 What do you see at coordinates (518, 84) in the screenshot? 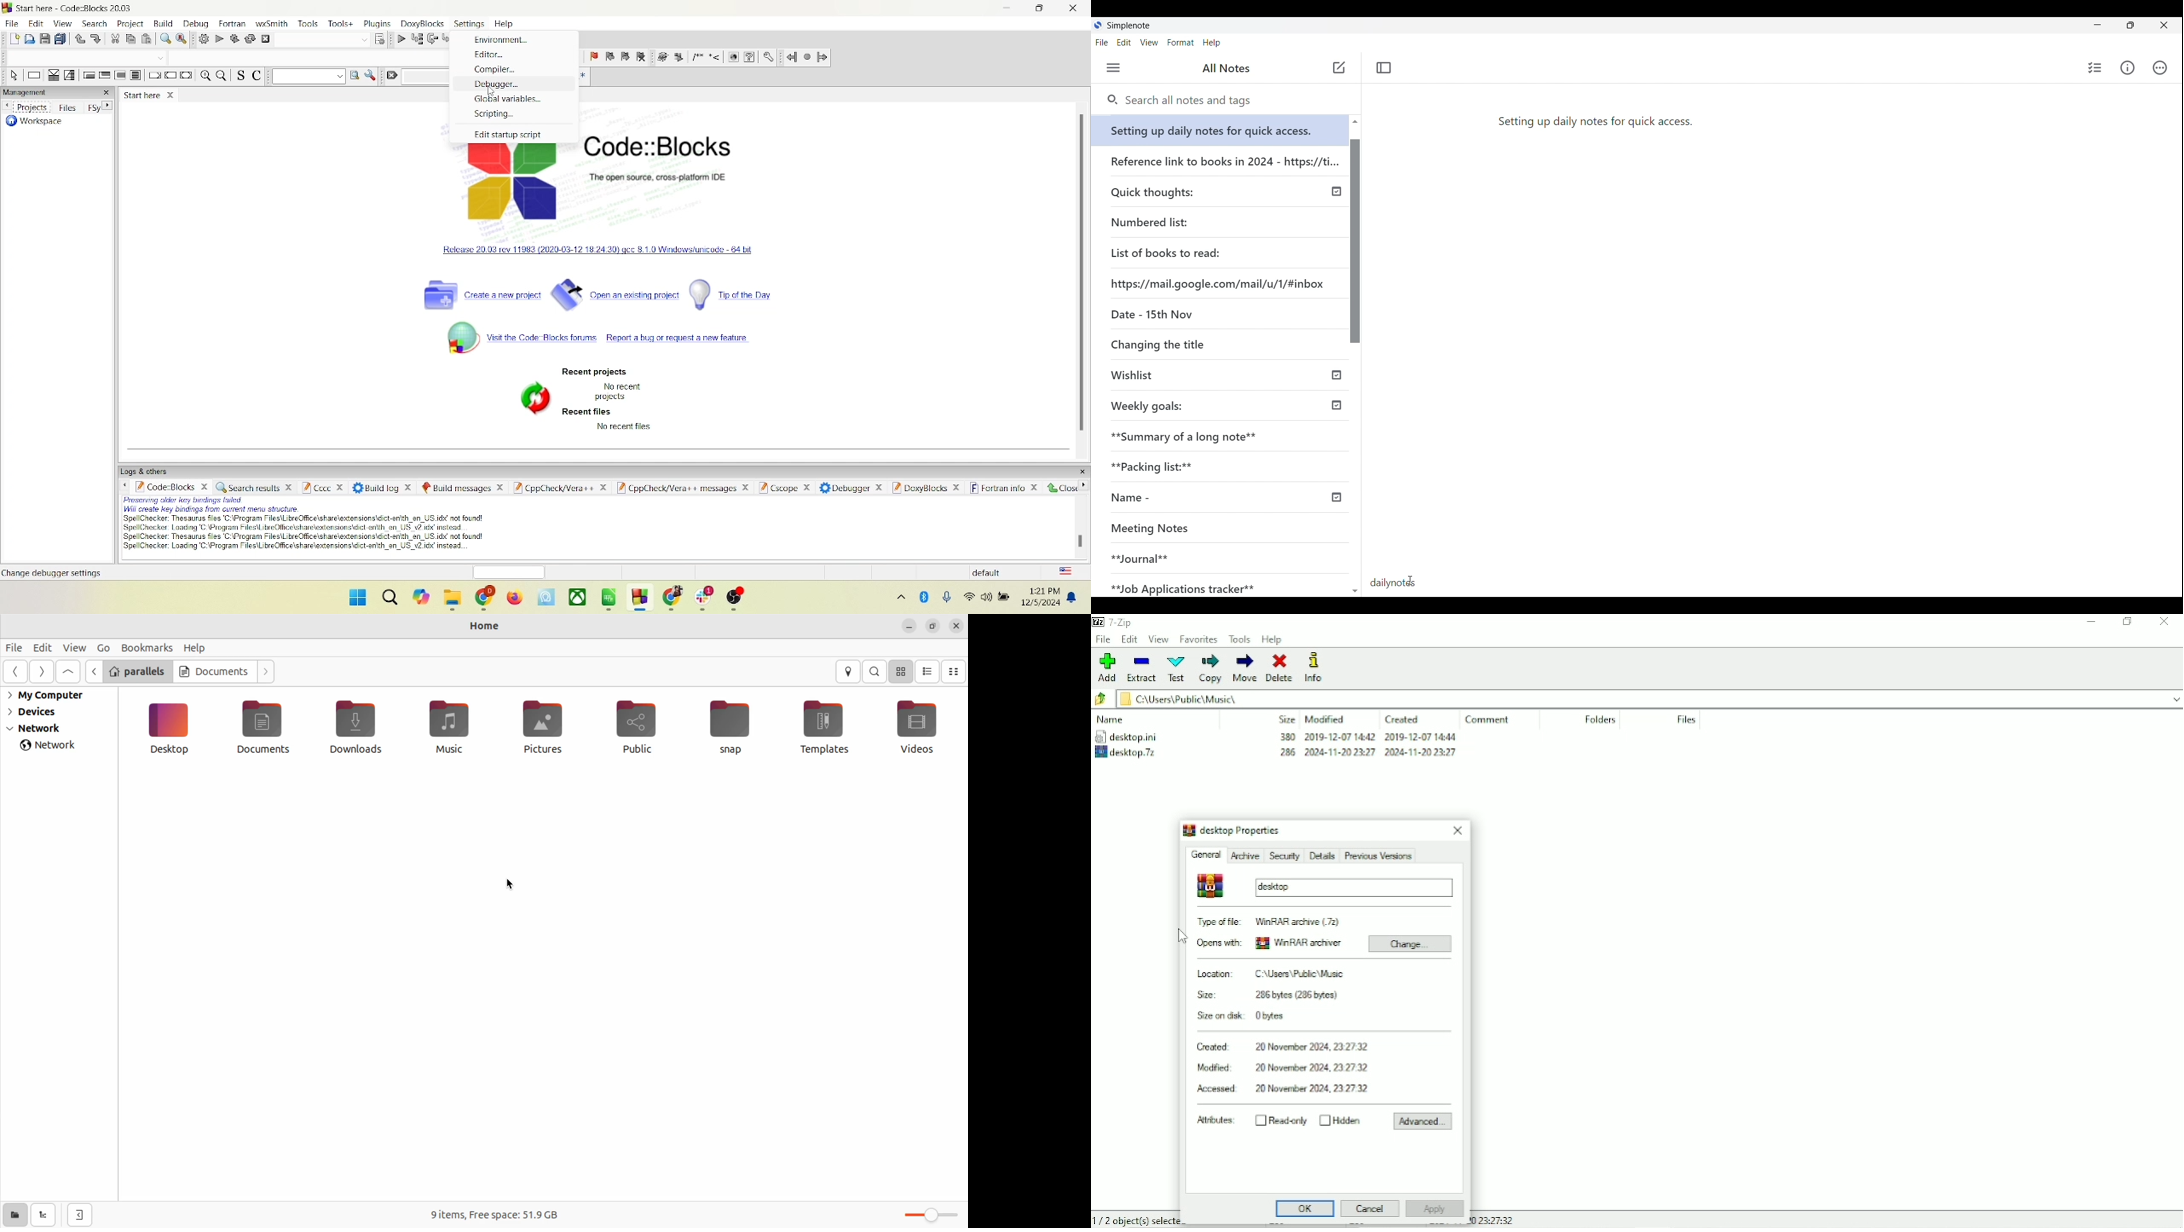
I see `debugger` at bounding box center [518, 84].